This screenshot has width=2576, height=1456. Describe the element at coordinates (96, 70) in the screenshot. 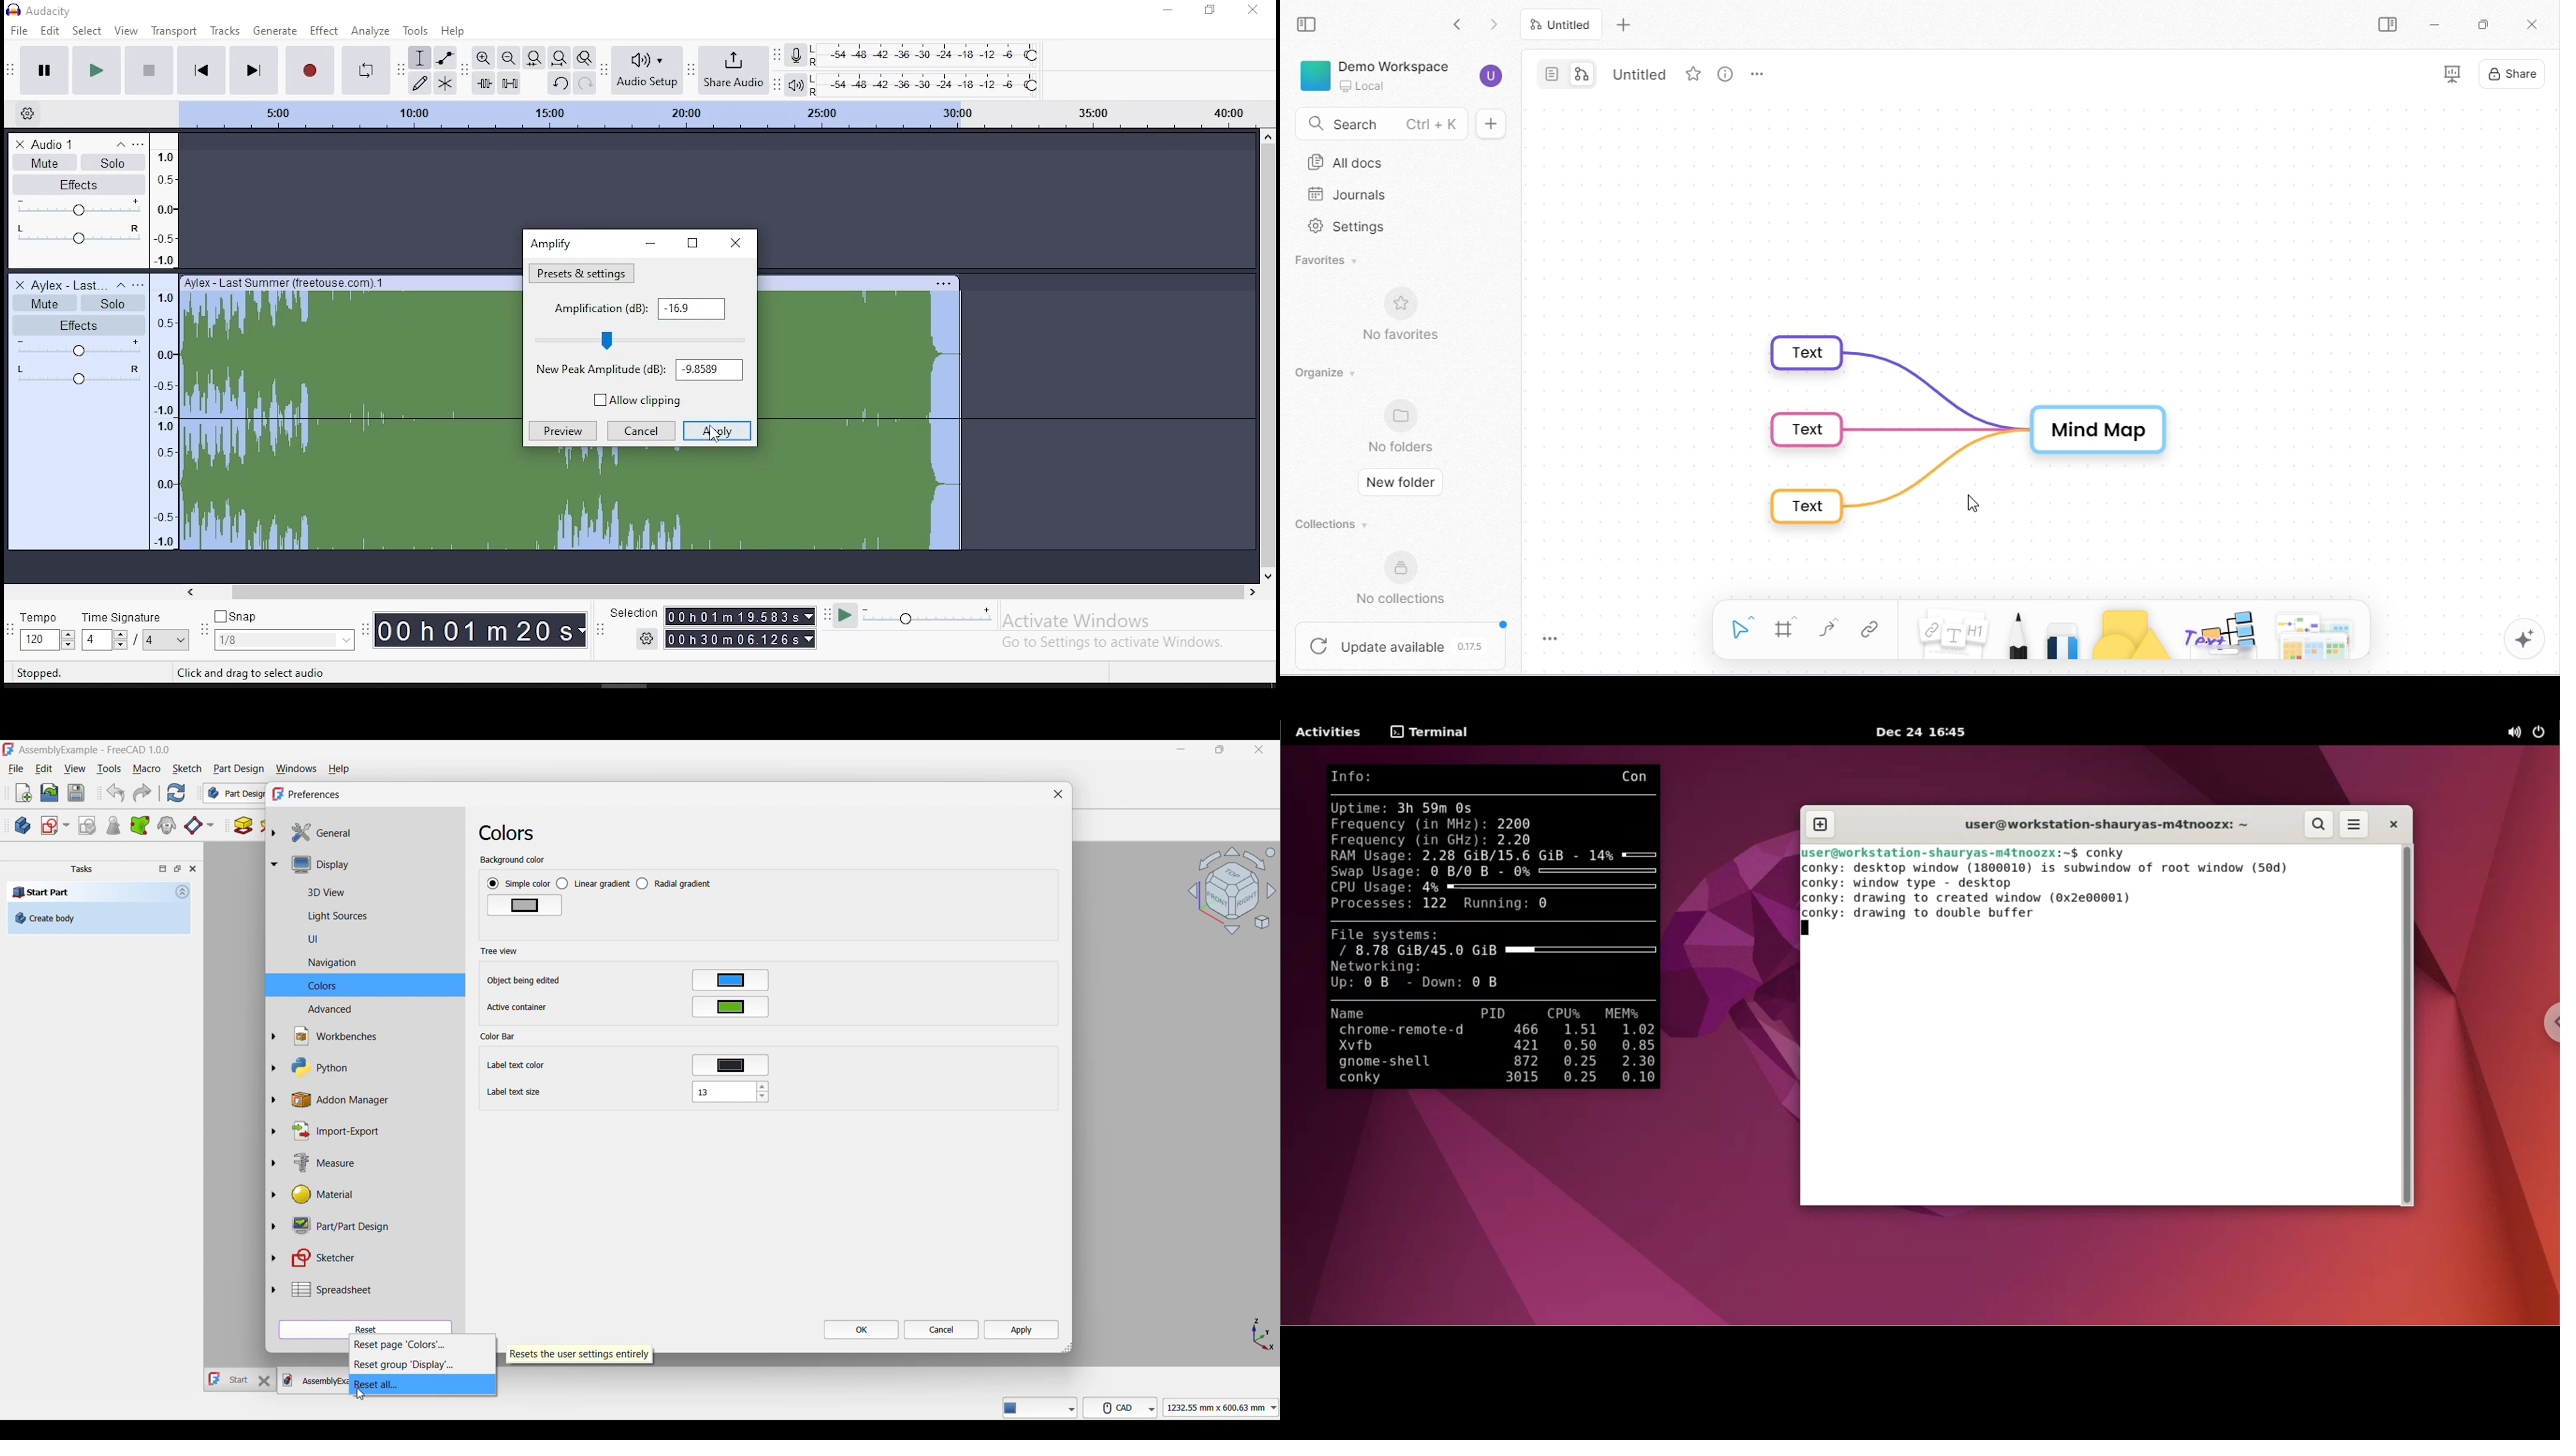

I see `play` at that location.